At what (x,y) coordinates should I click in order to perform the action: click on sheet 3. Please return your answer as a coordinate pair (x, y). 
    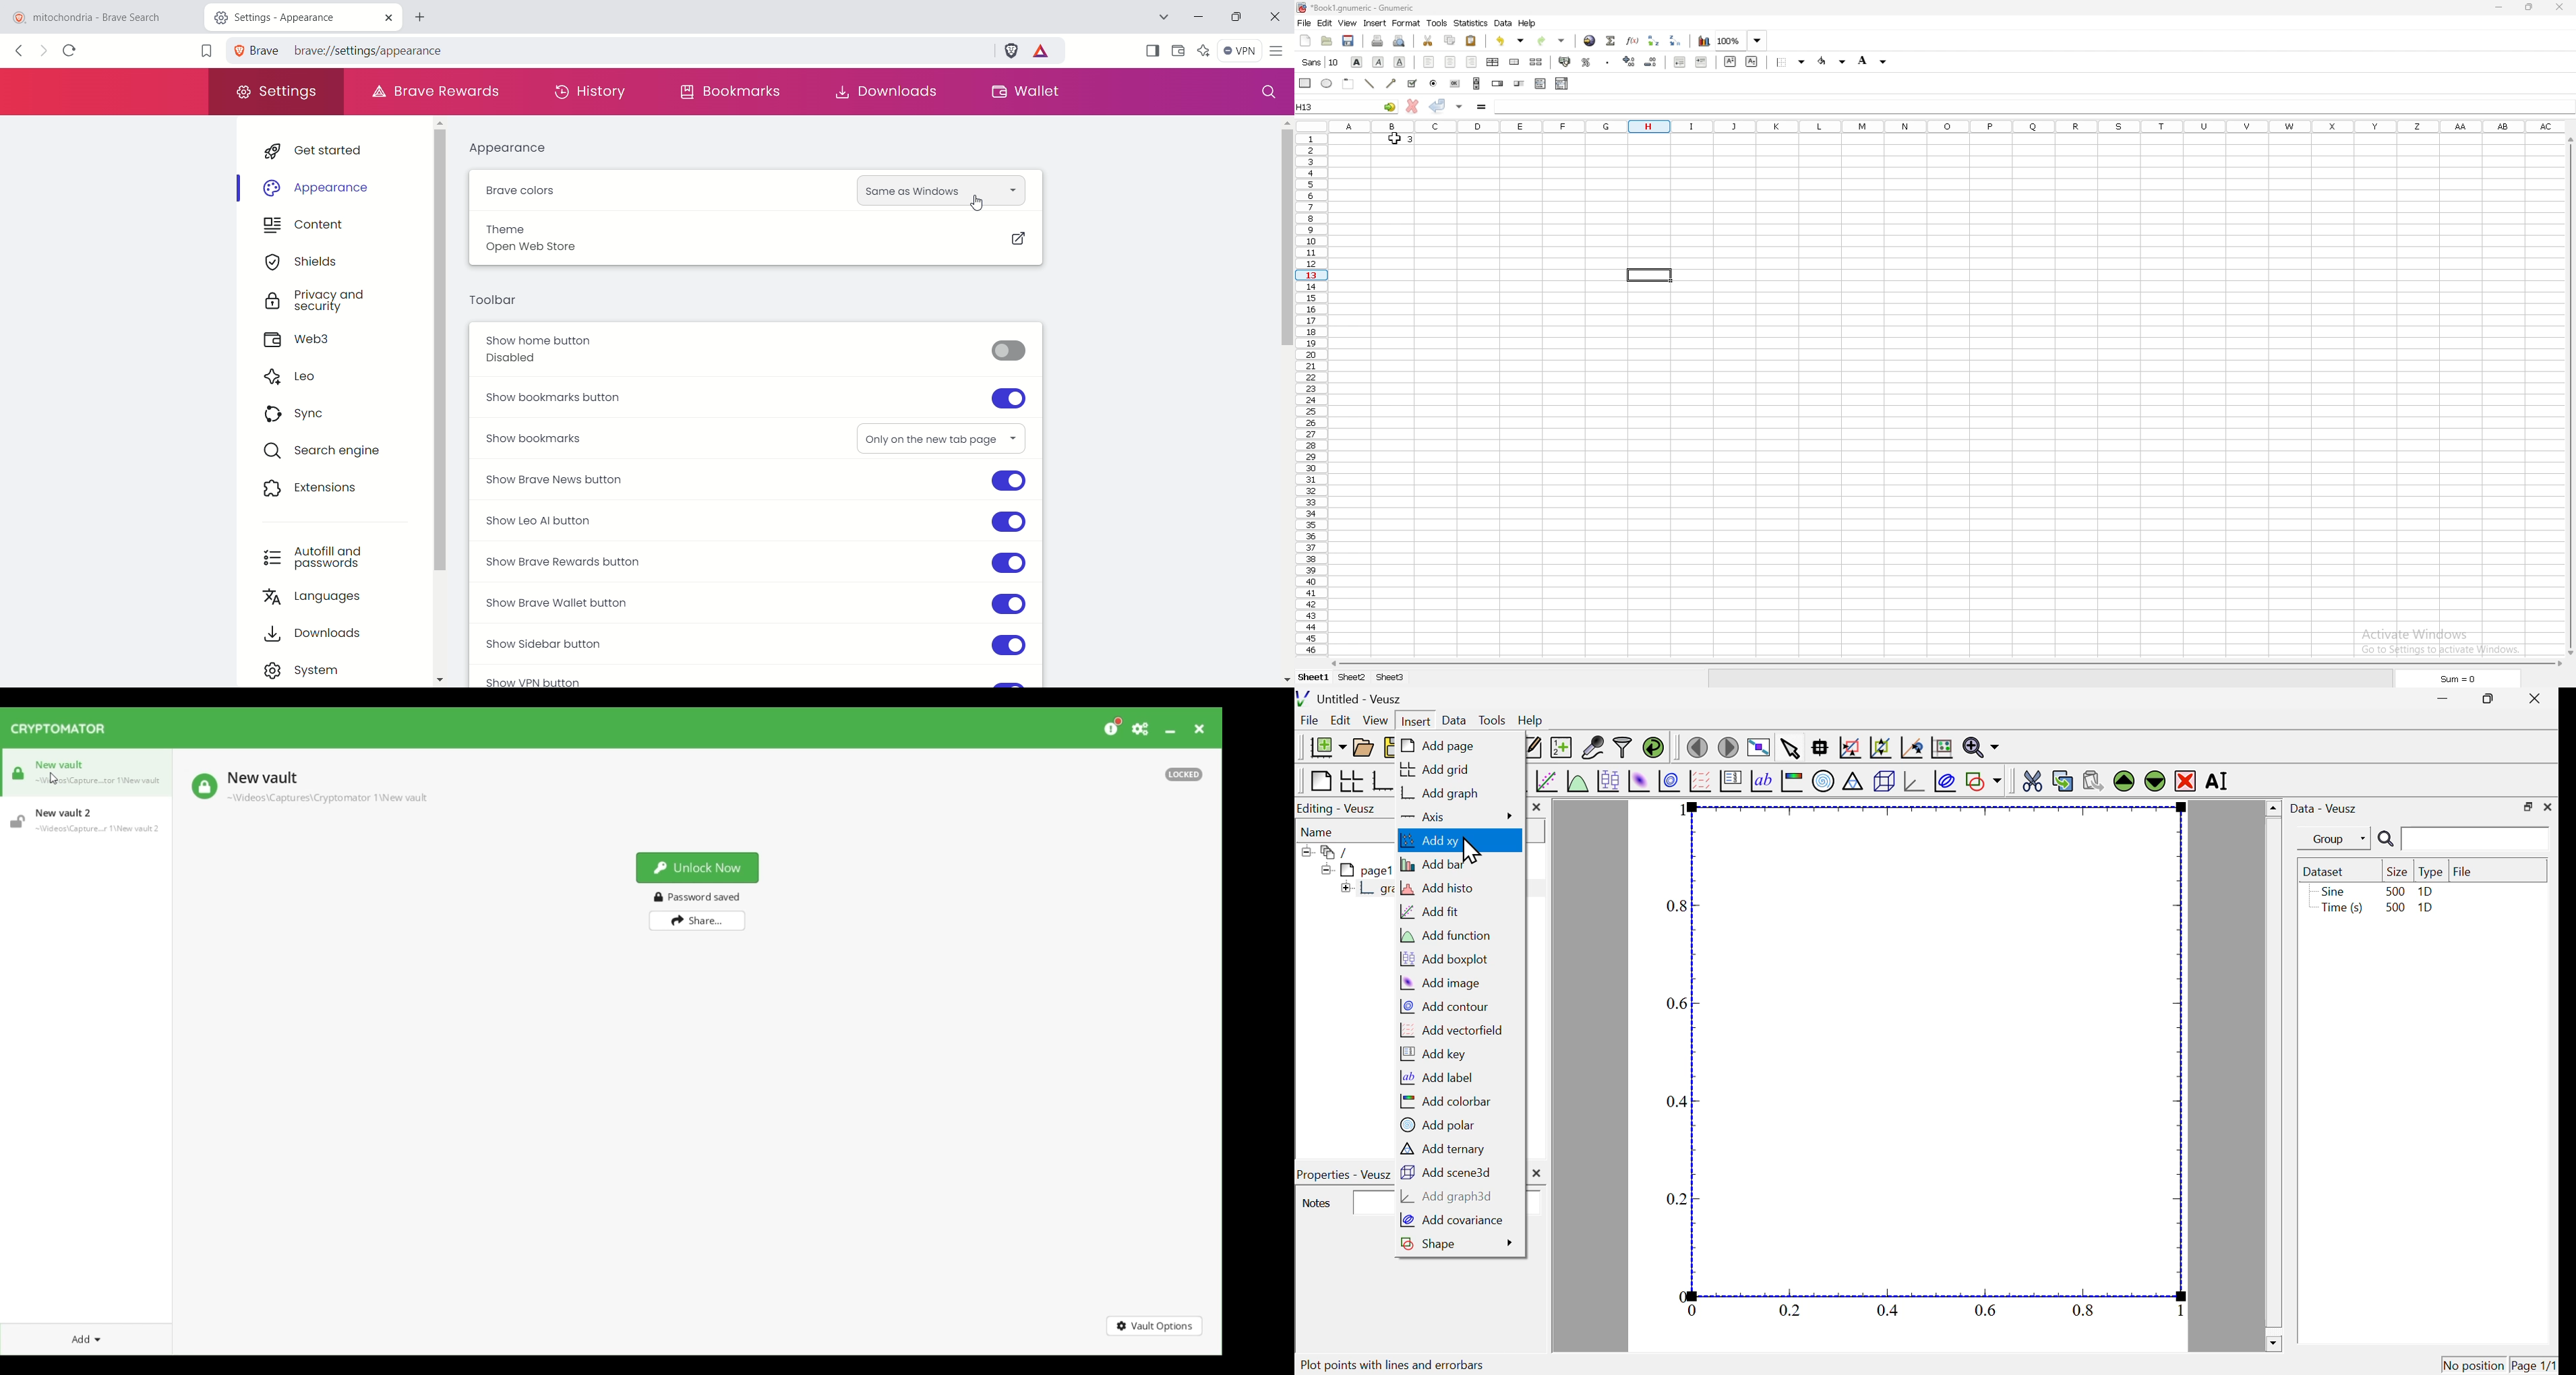
    Looking at the image, I should click on (1391, 677).